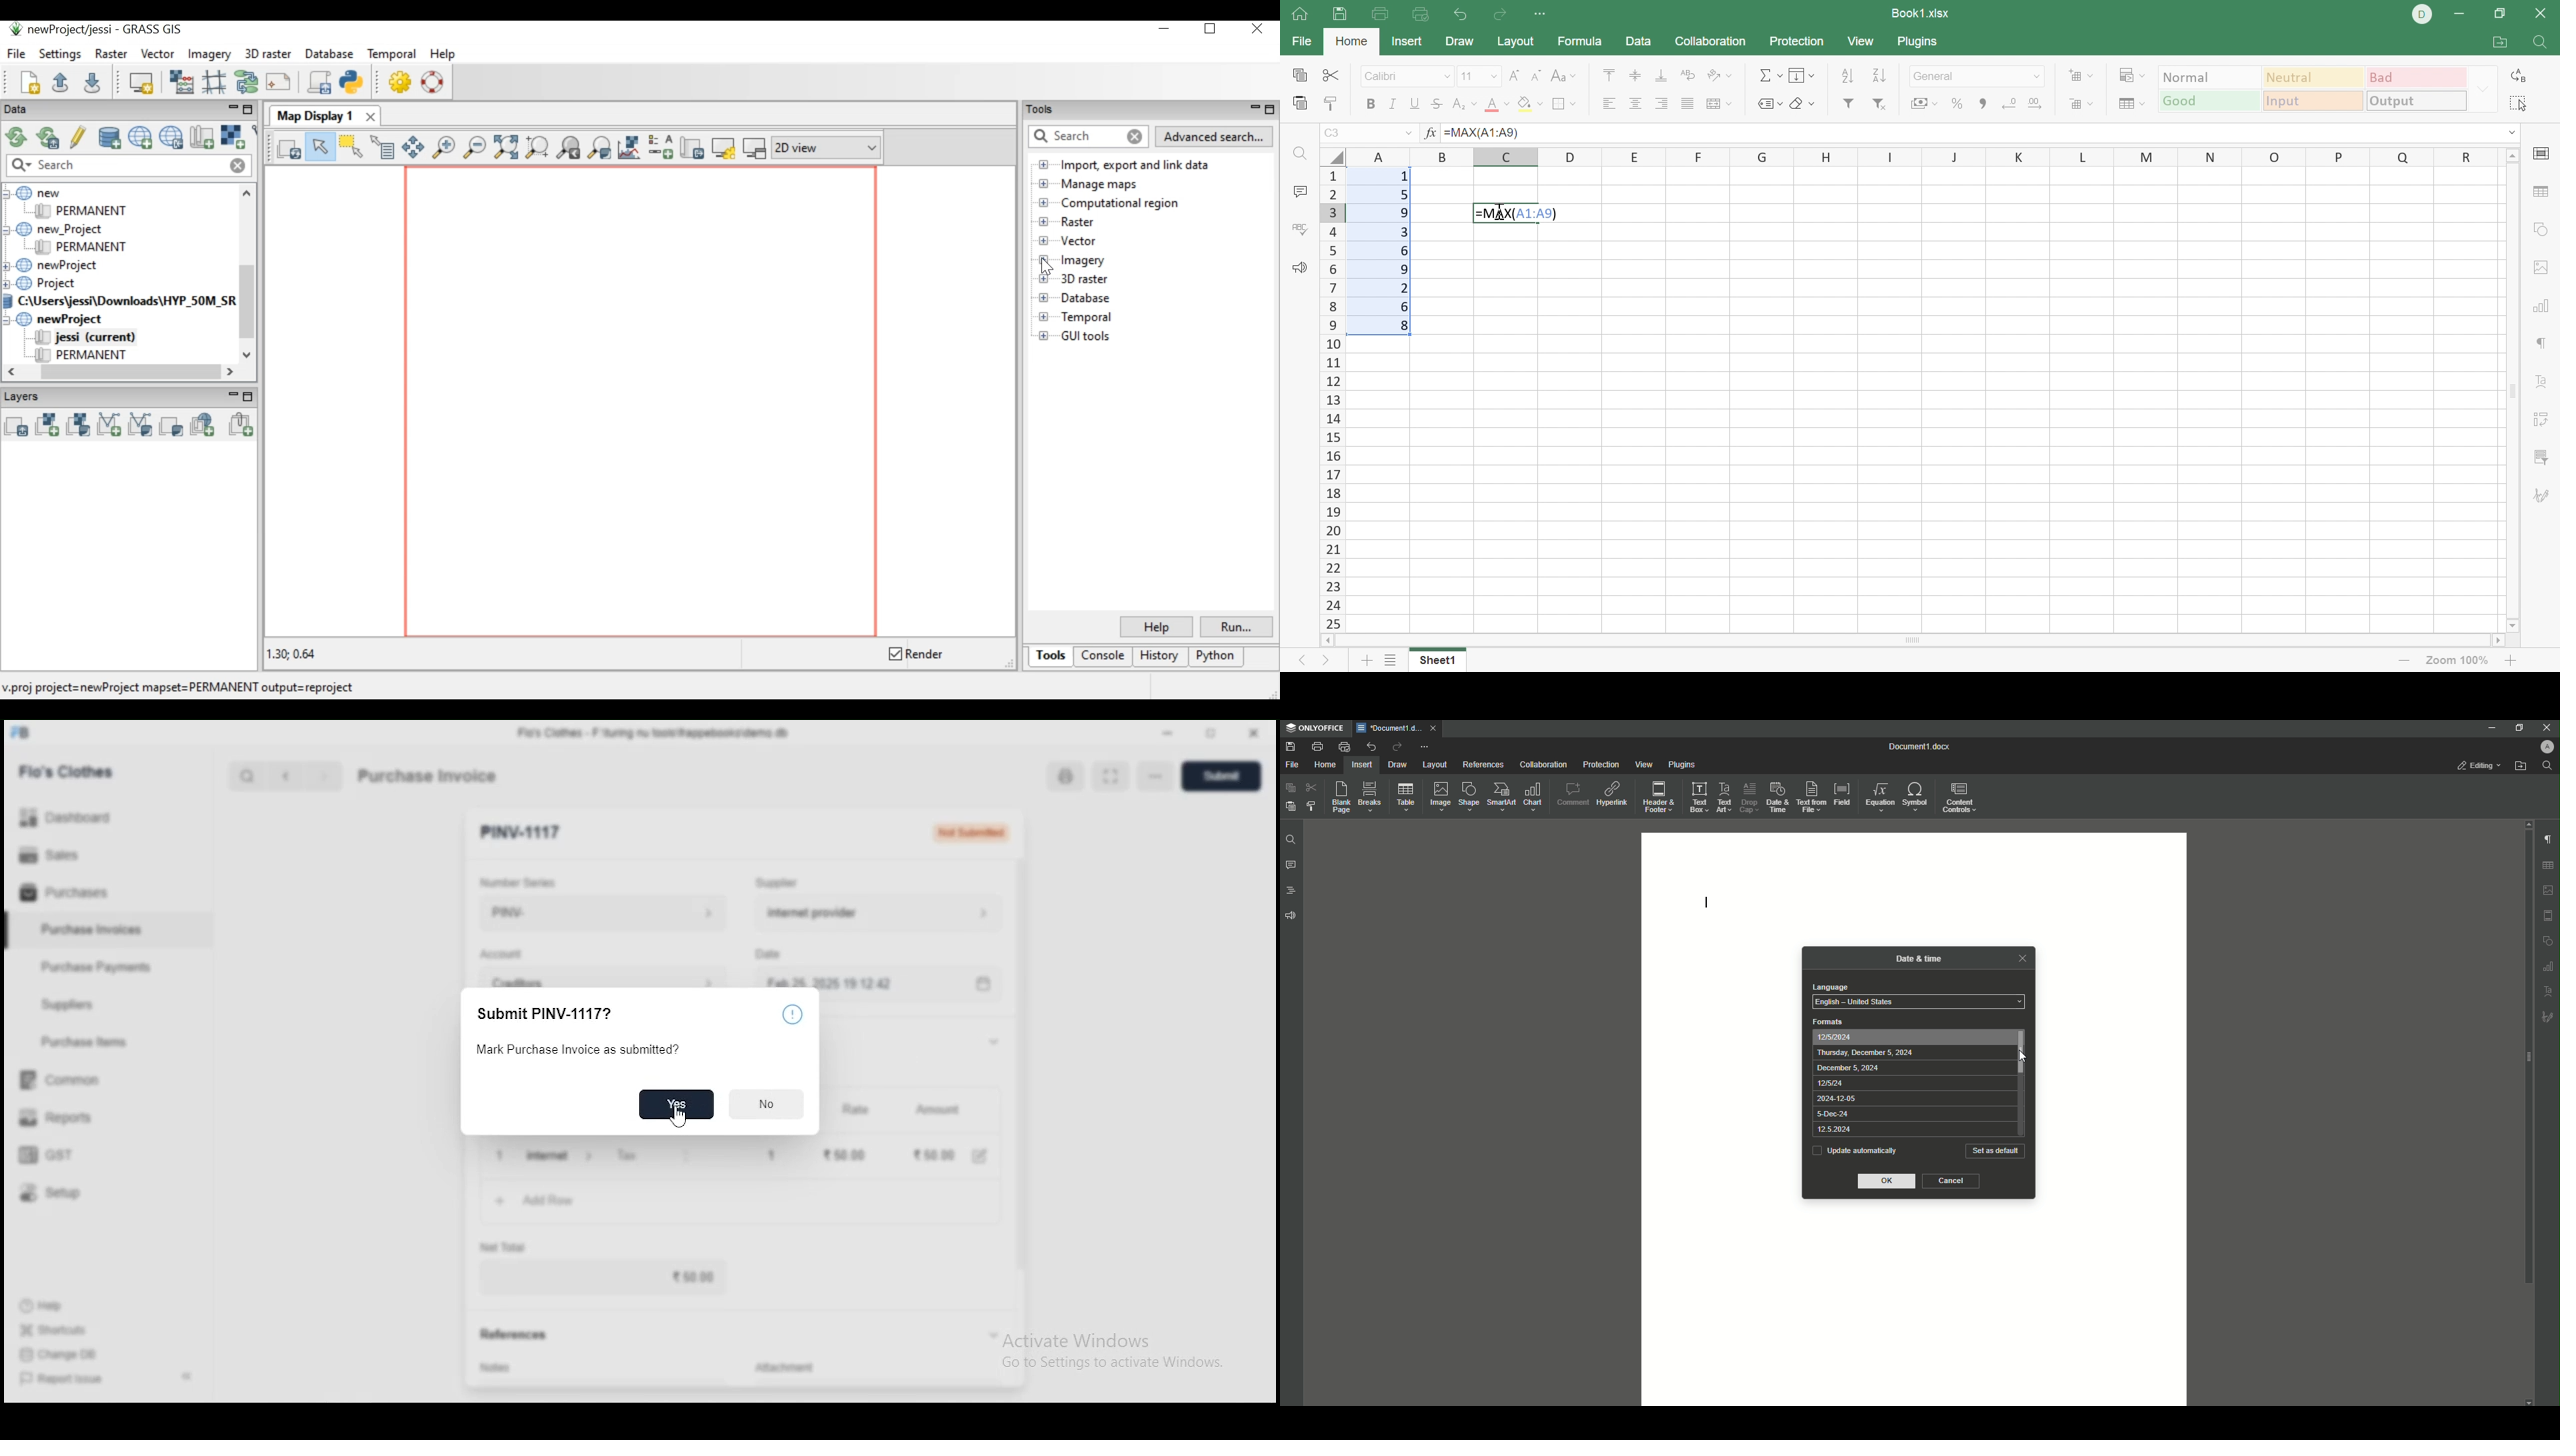  Describe the element at coordinates (2548, 966) in the screenshot. I see `graph settings` at that location.